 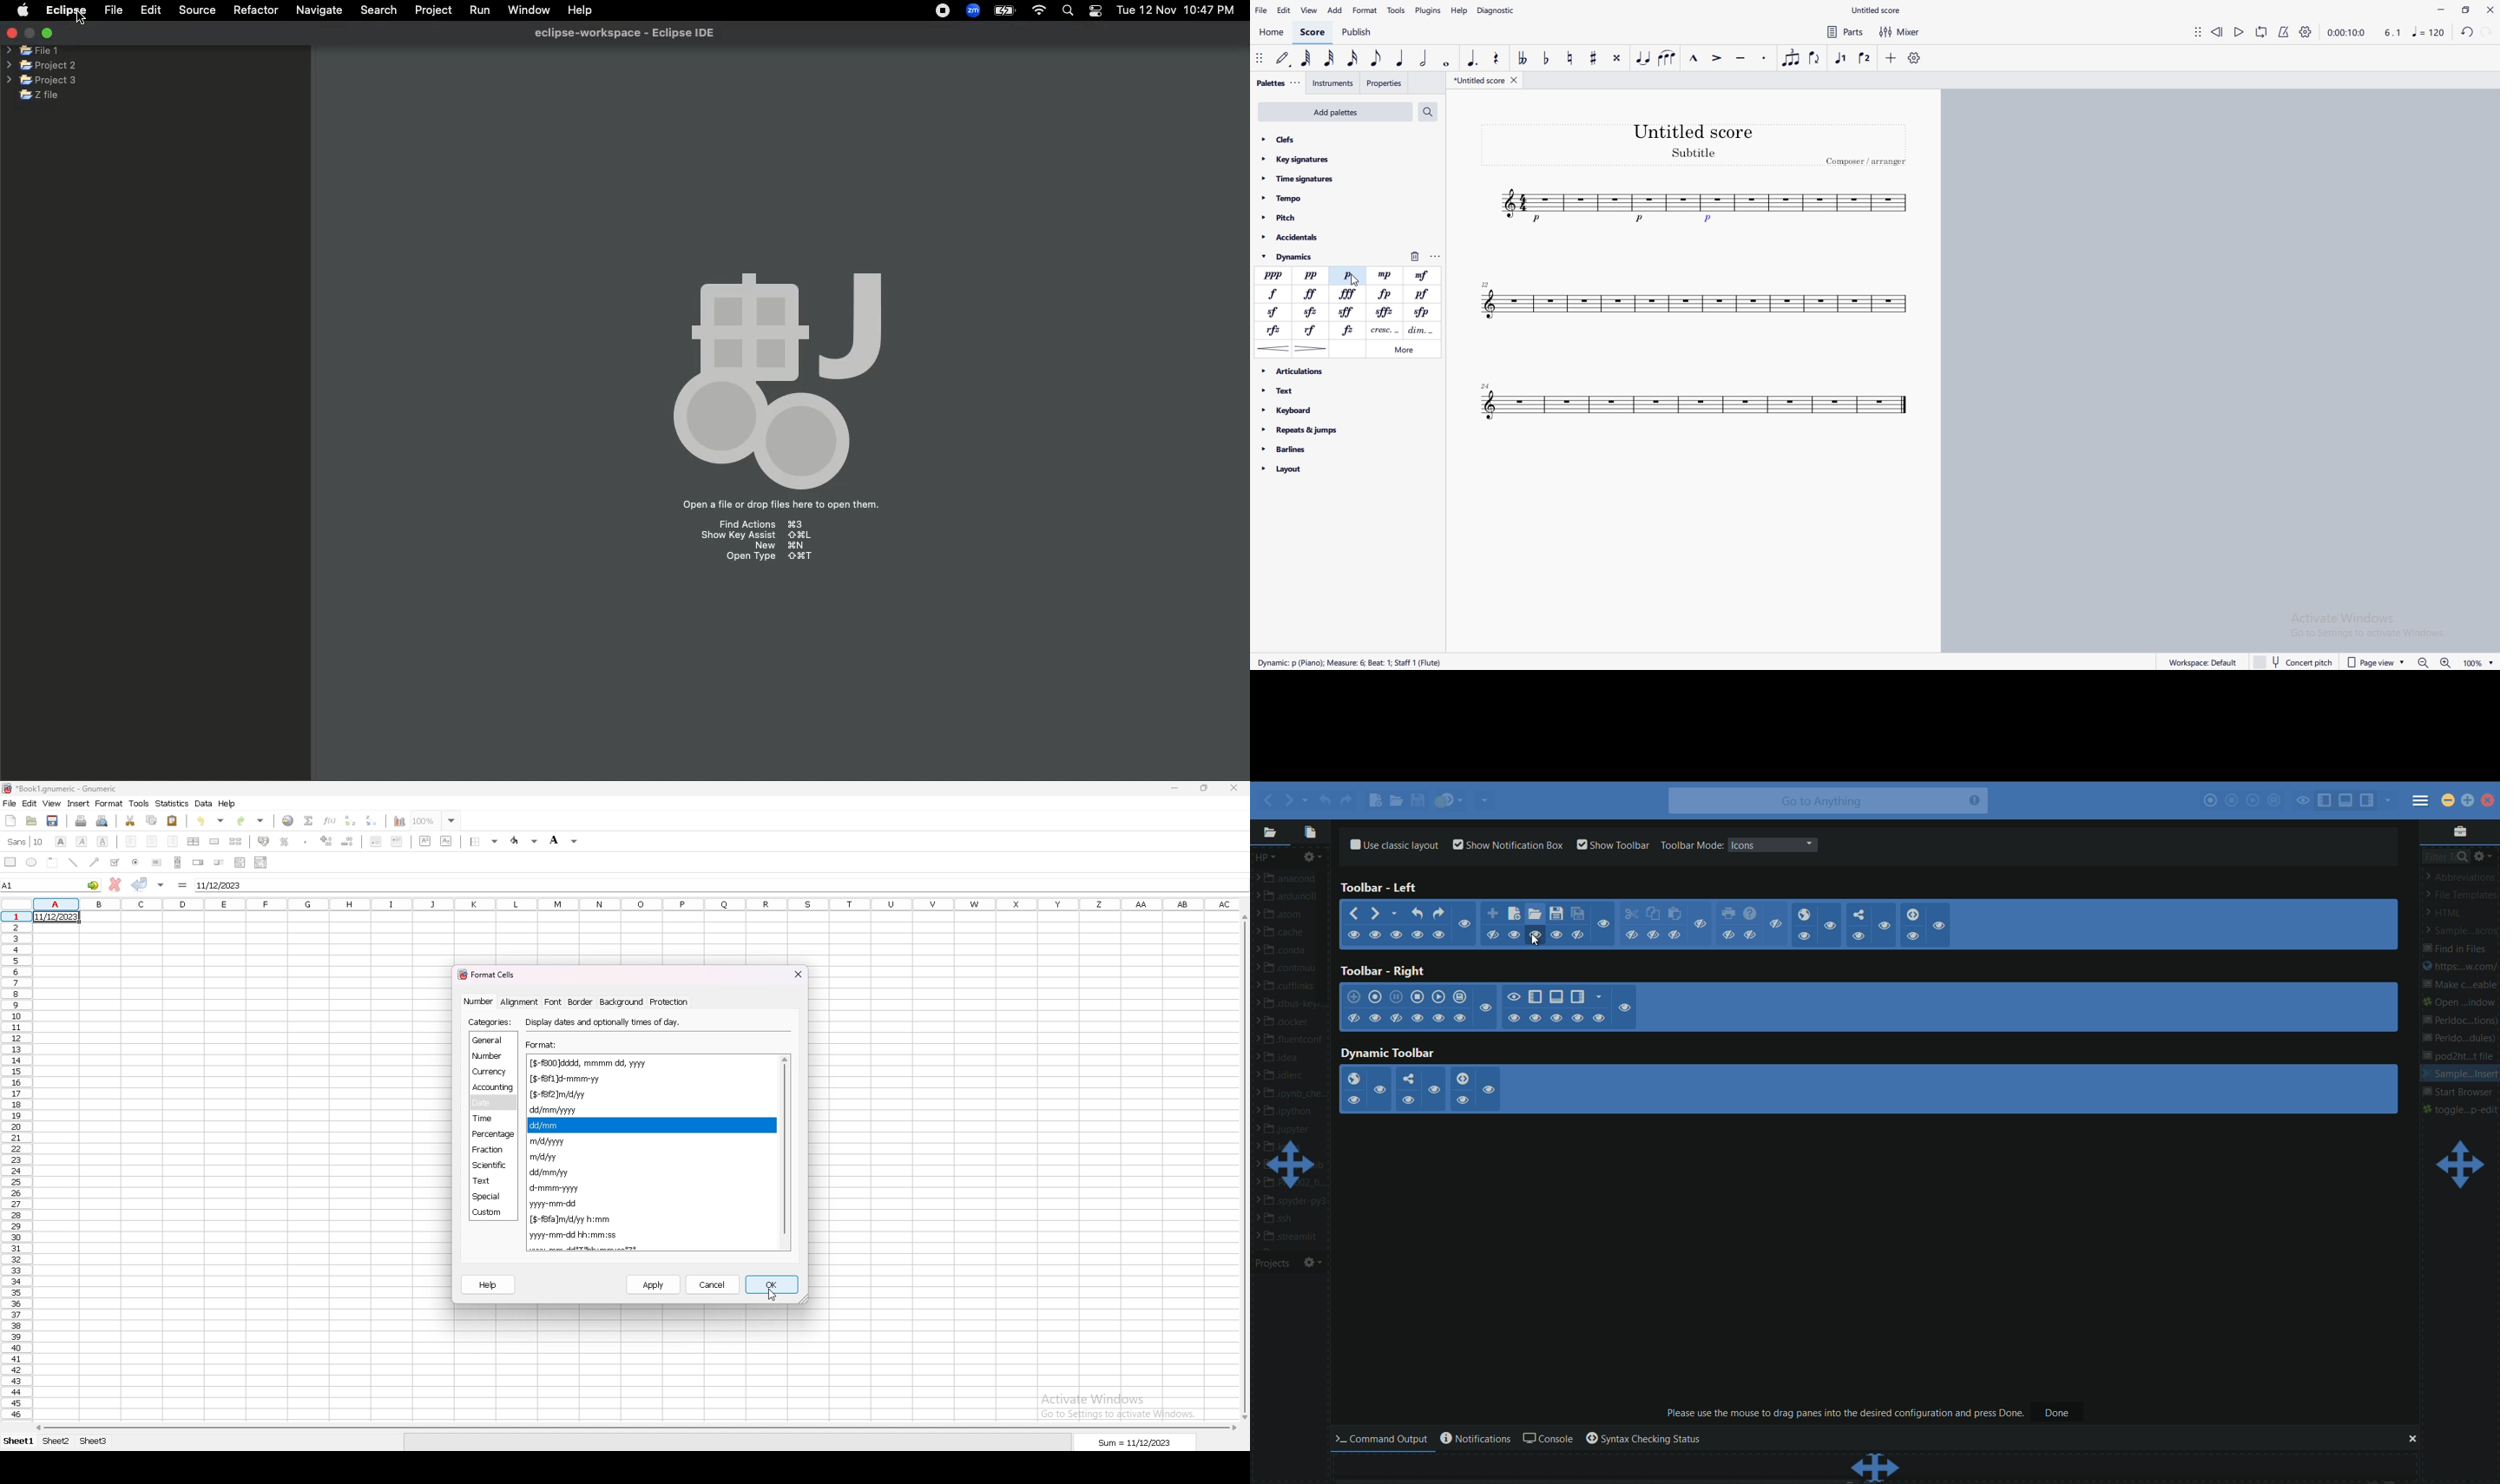 What do you see at coordinates (218, 863) in the screenshot?
I see `slider` at bounding box center [218, 863].